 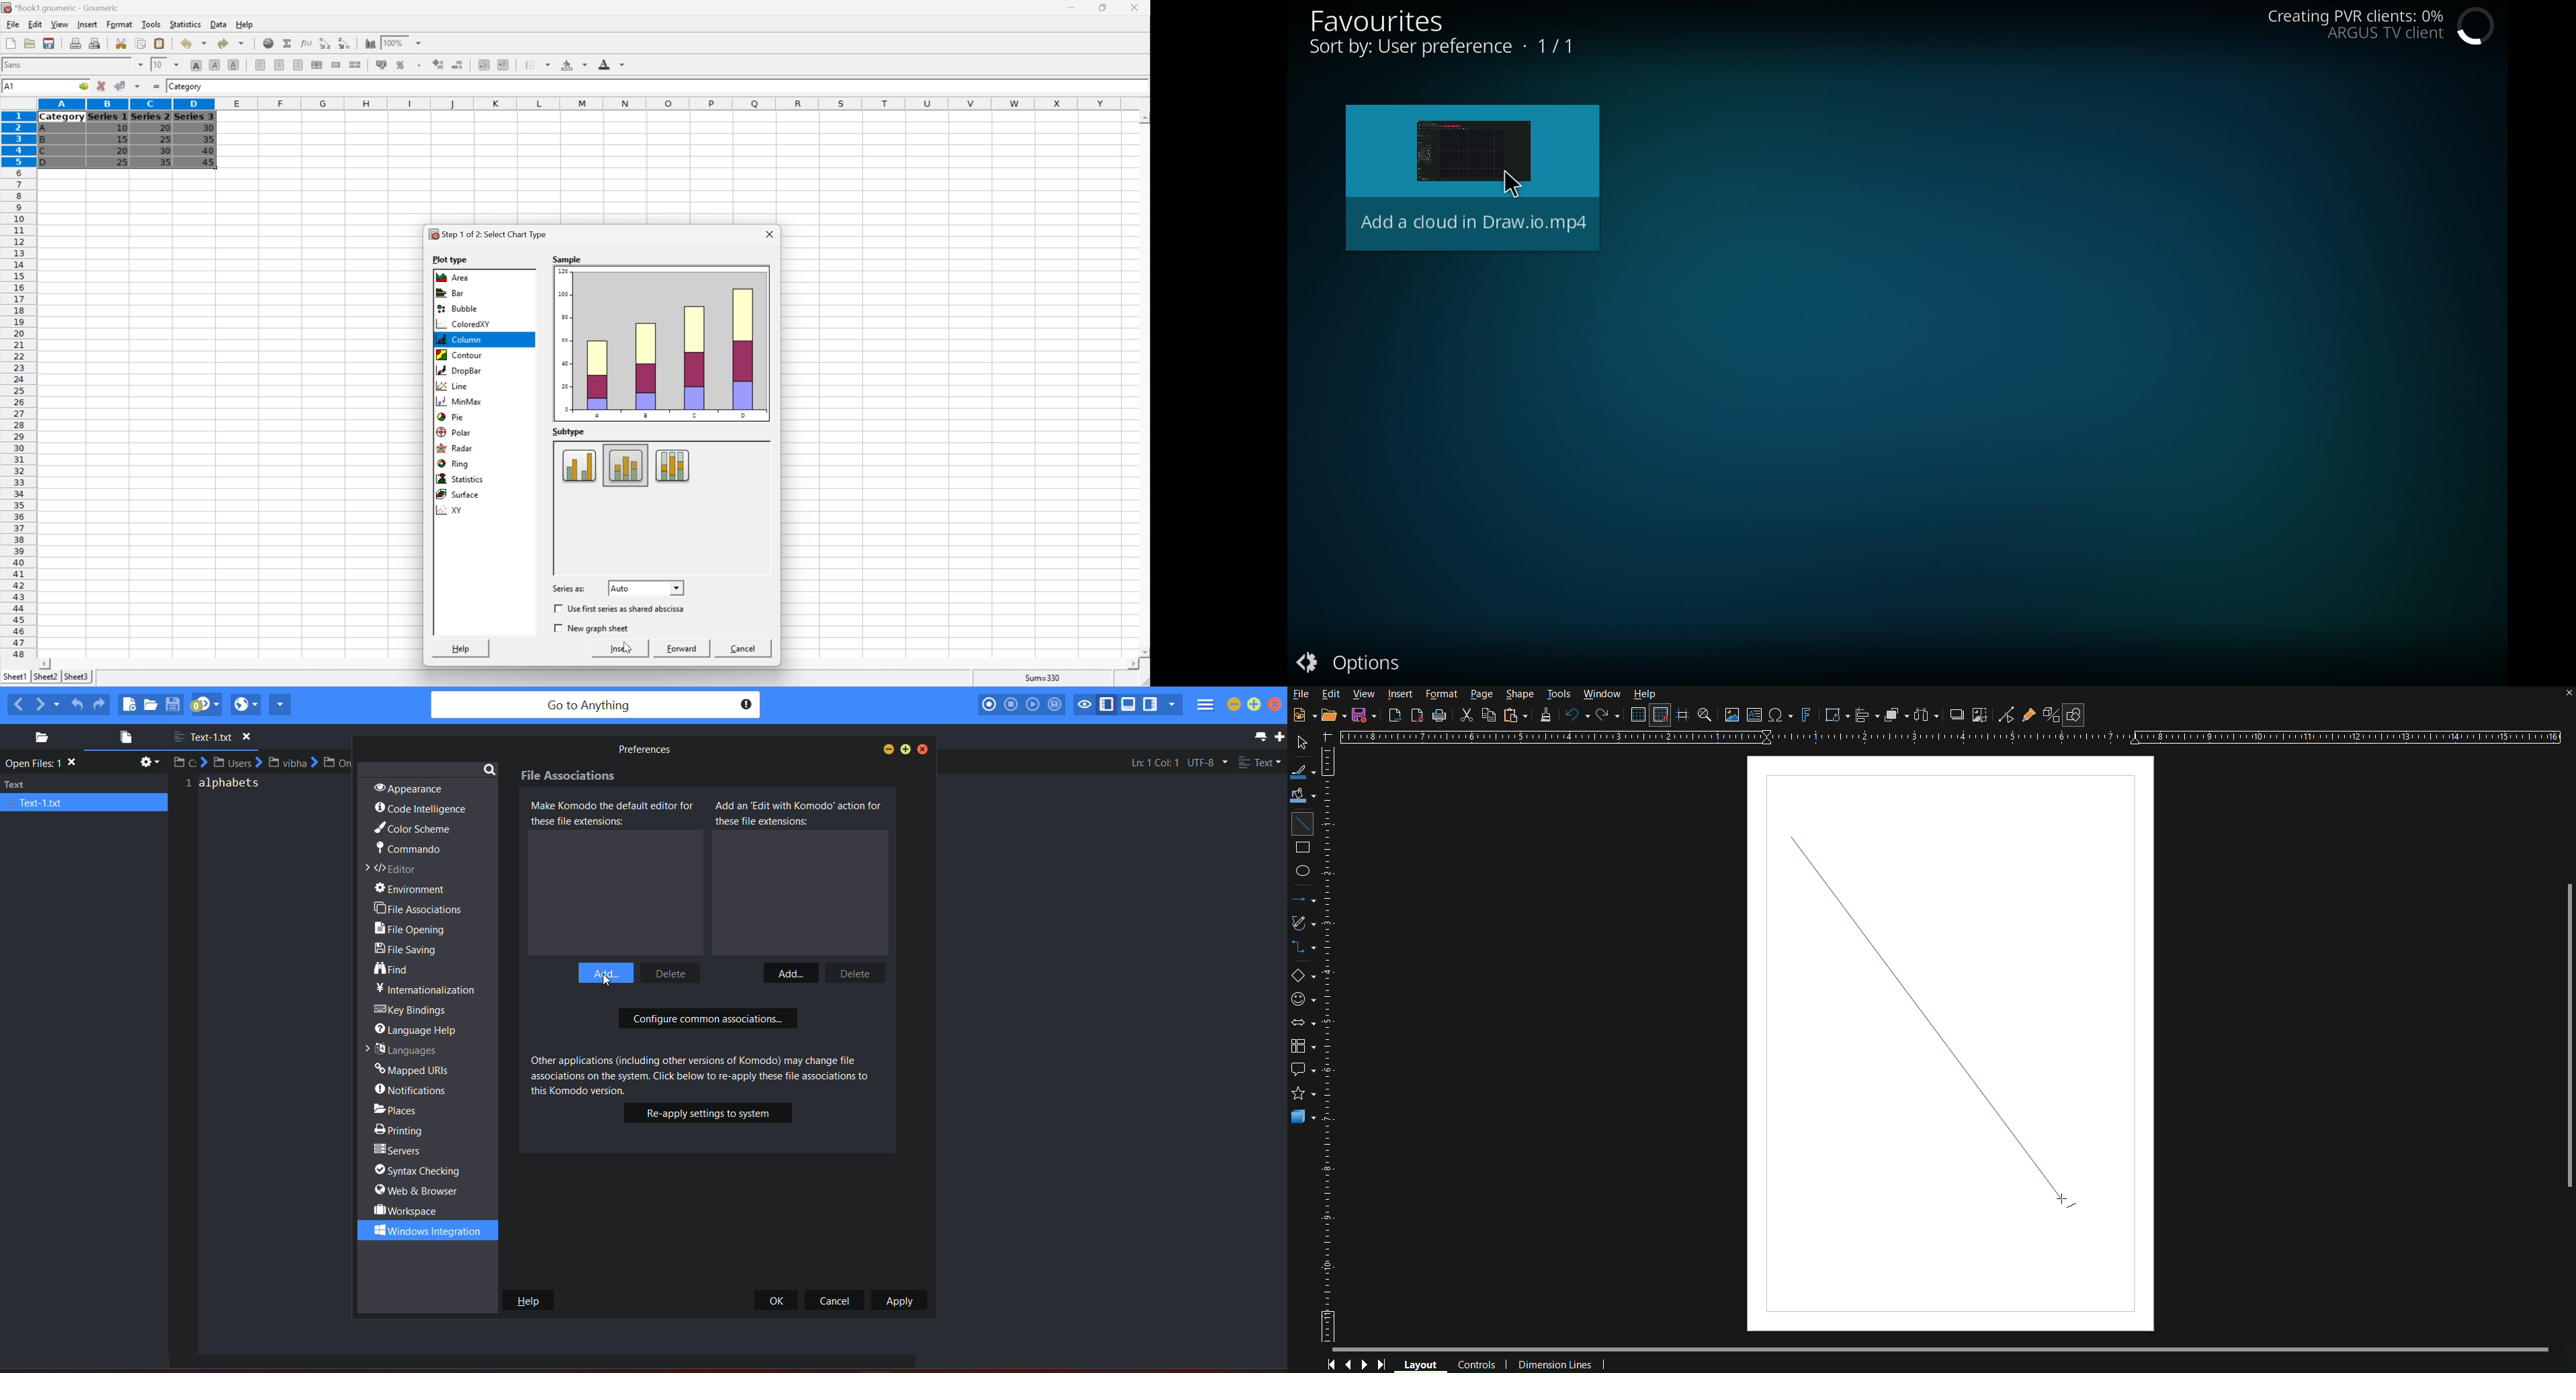 What do you see at coordinates (451, 293) in the screenshot?
I see `Bar` at bounding box center [451, 293].